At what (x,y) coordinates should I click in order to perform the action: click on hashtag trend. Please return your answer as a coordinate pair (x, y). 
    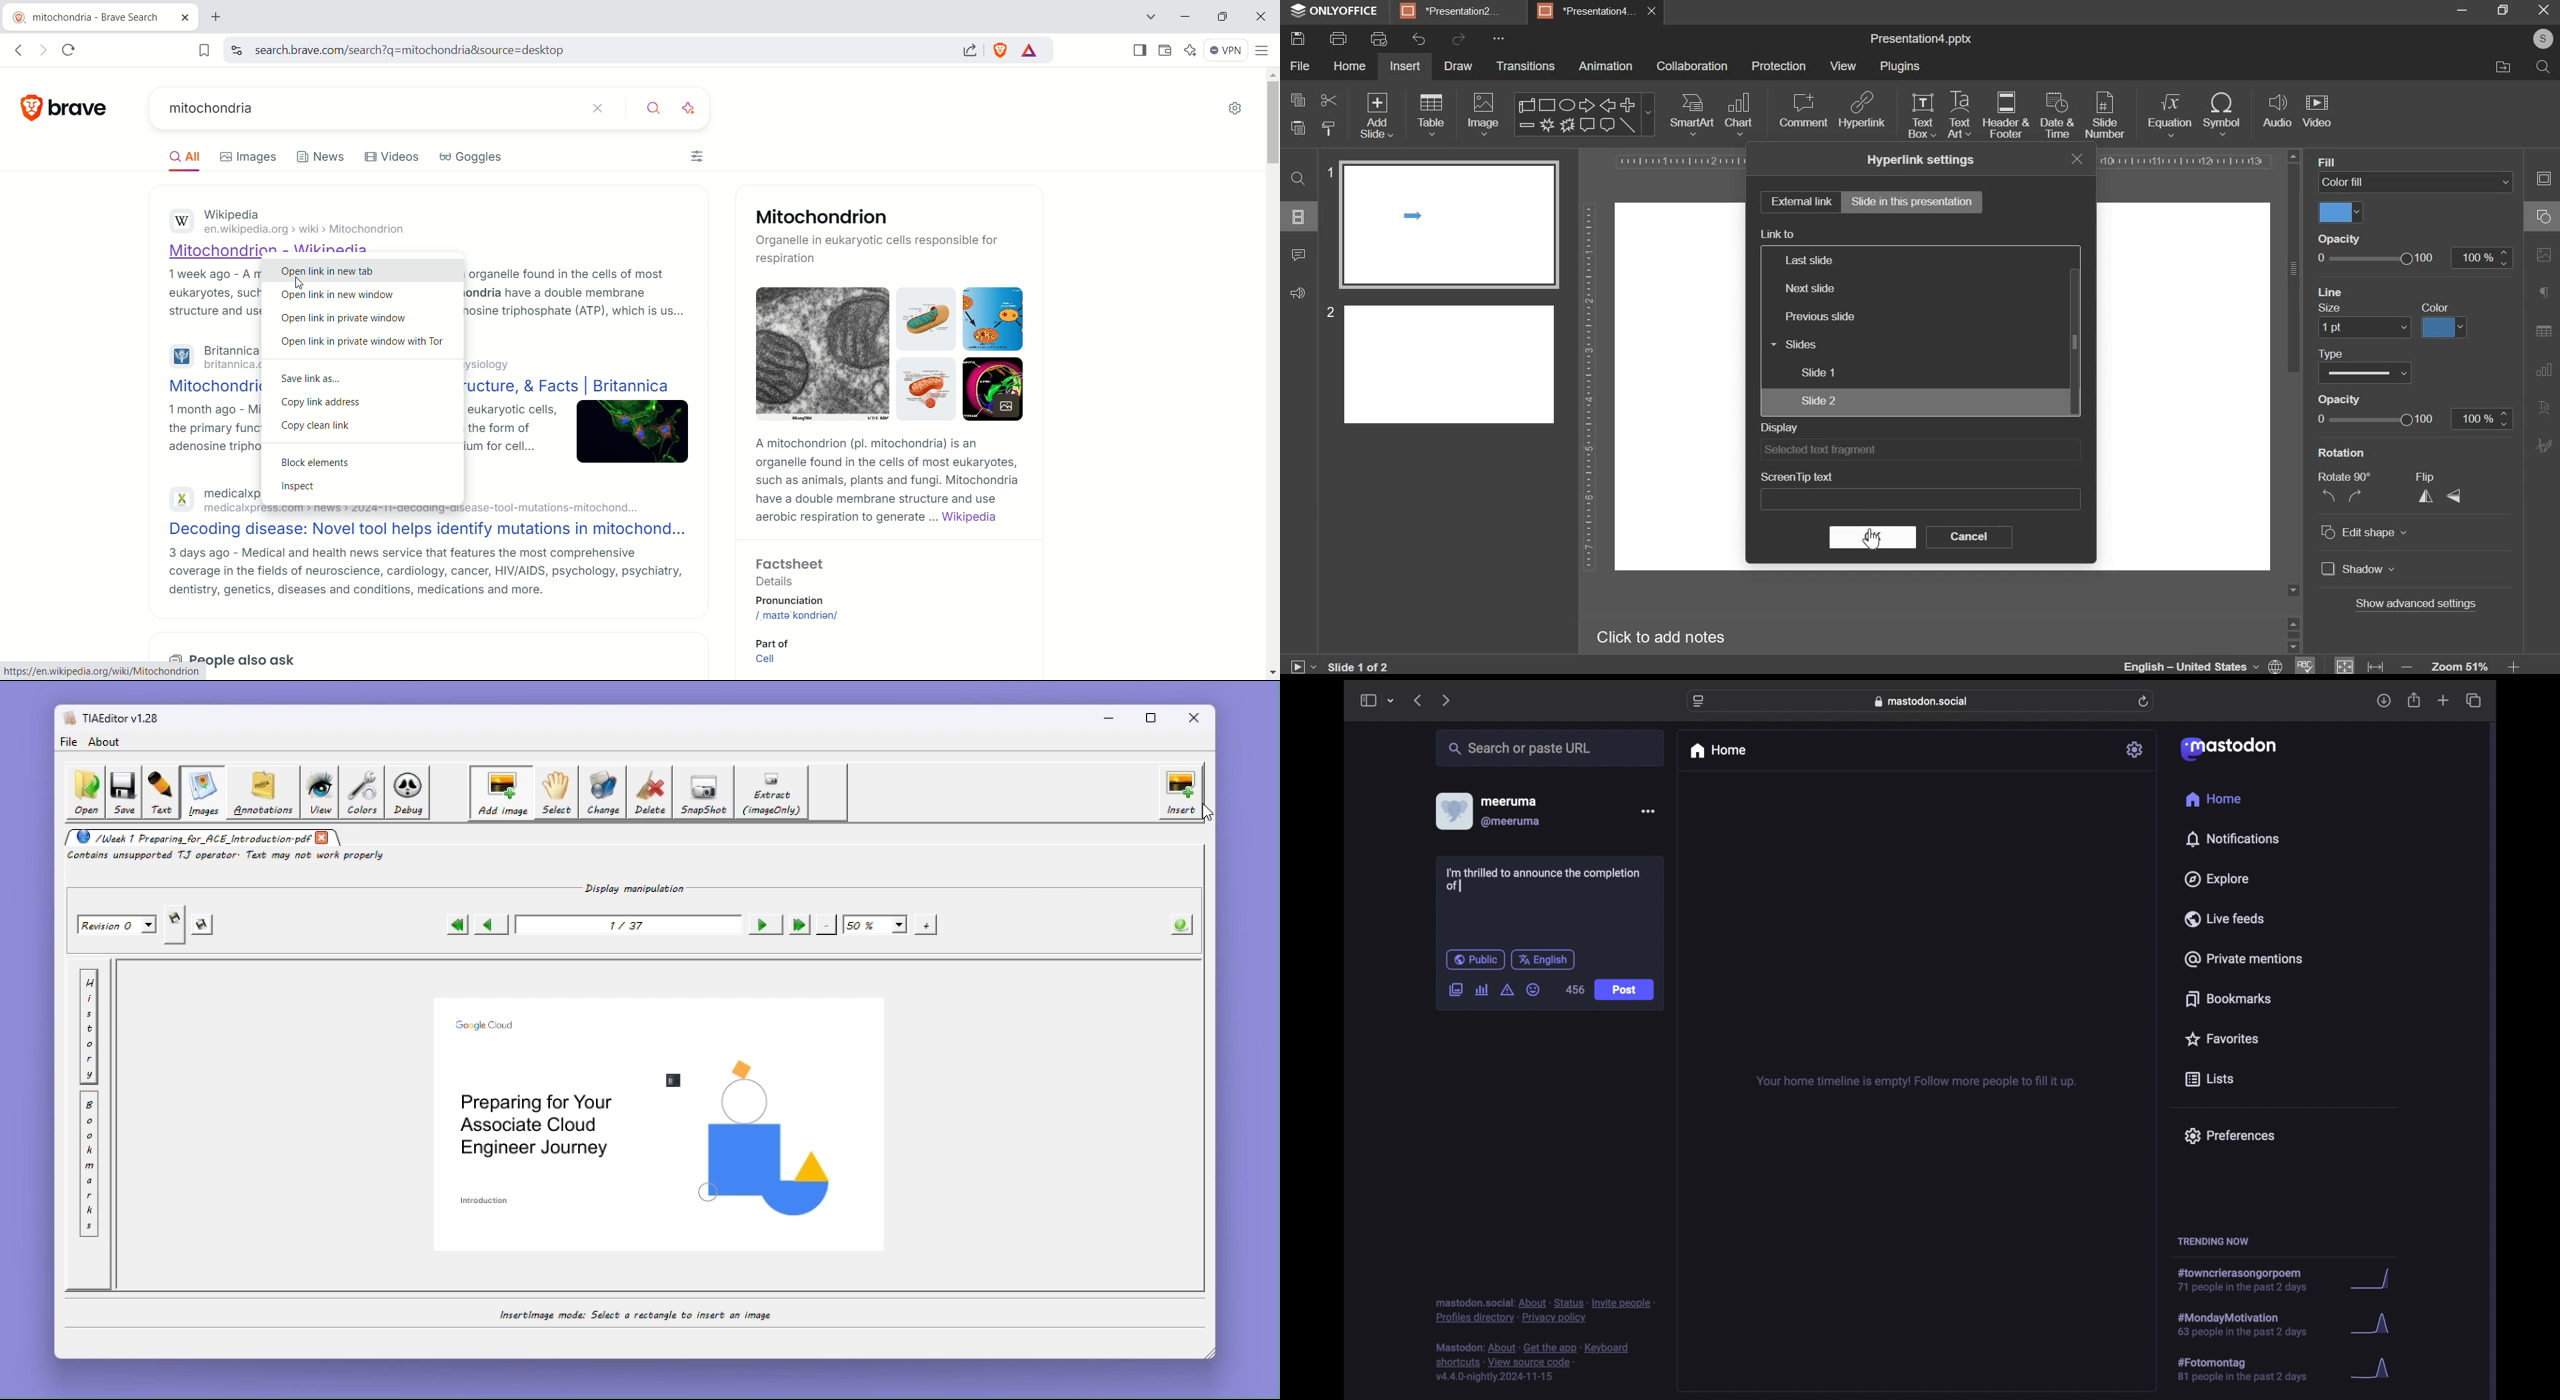
    Looking at the image, I should click on (2247, 1280).